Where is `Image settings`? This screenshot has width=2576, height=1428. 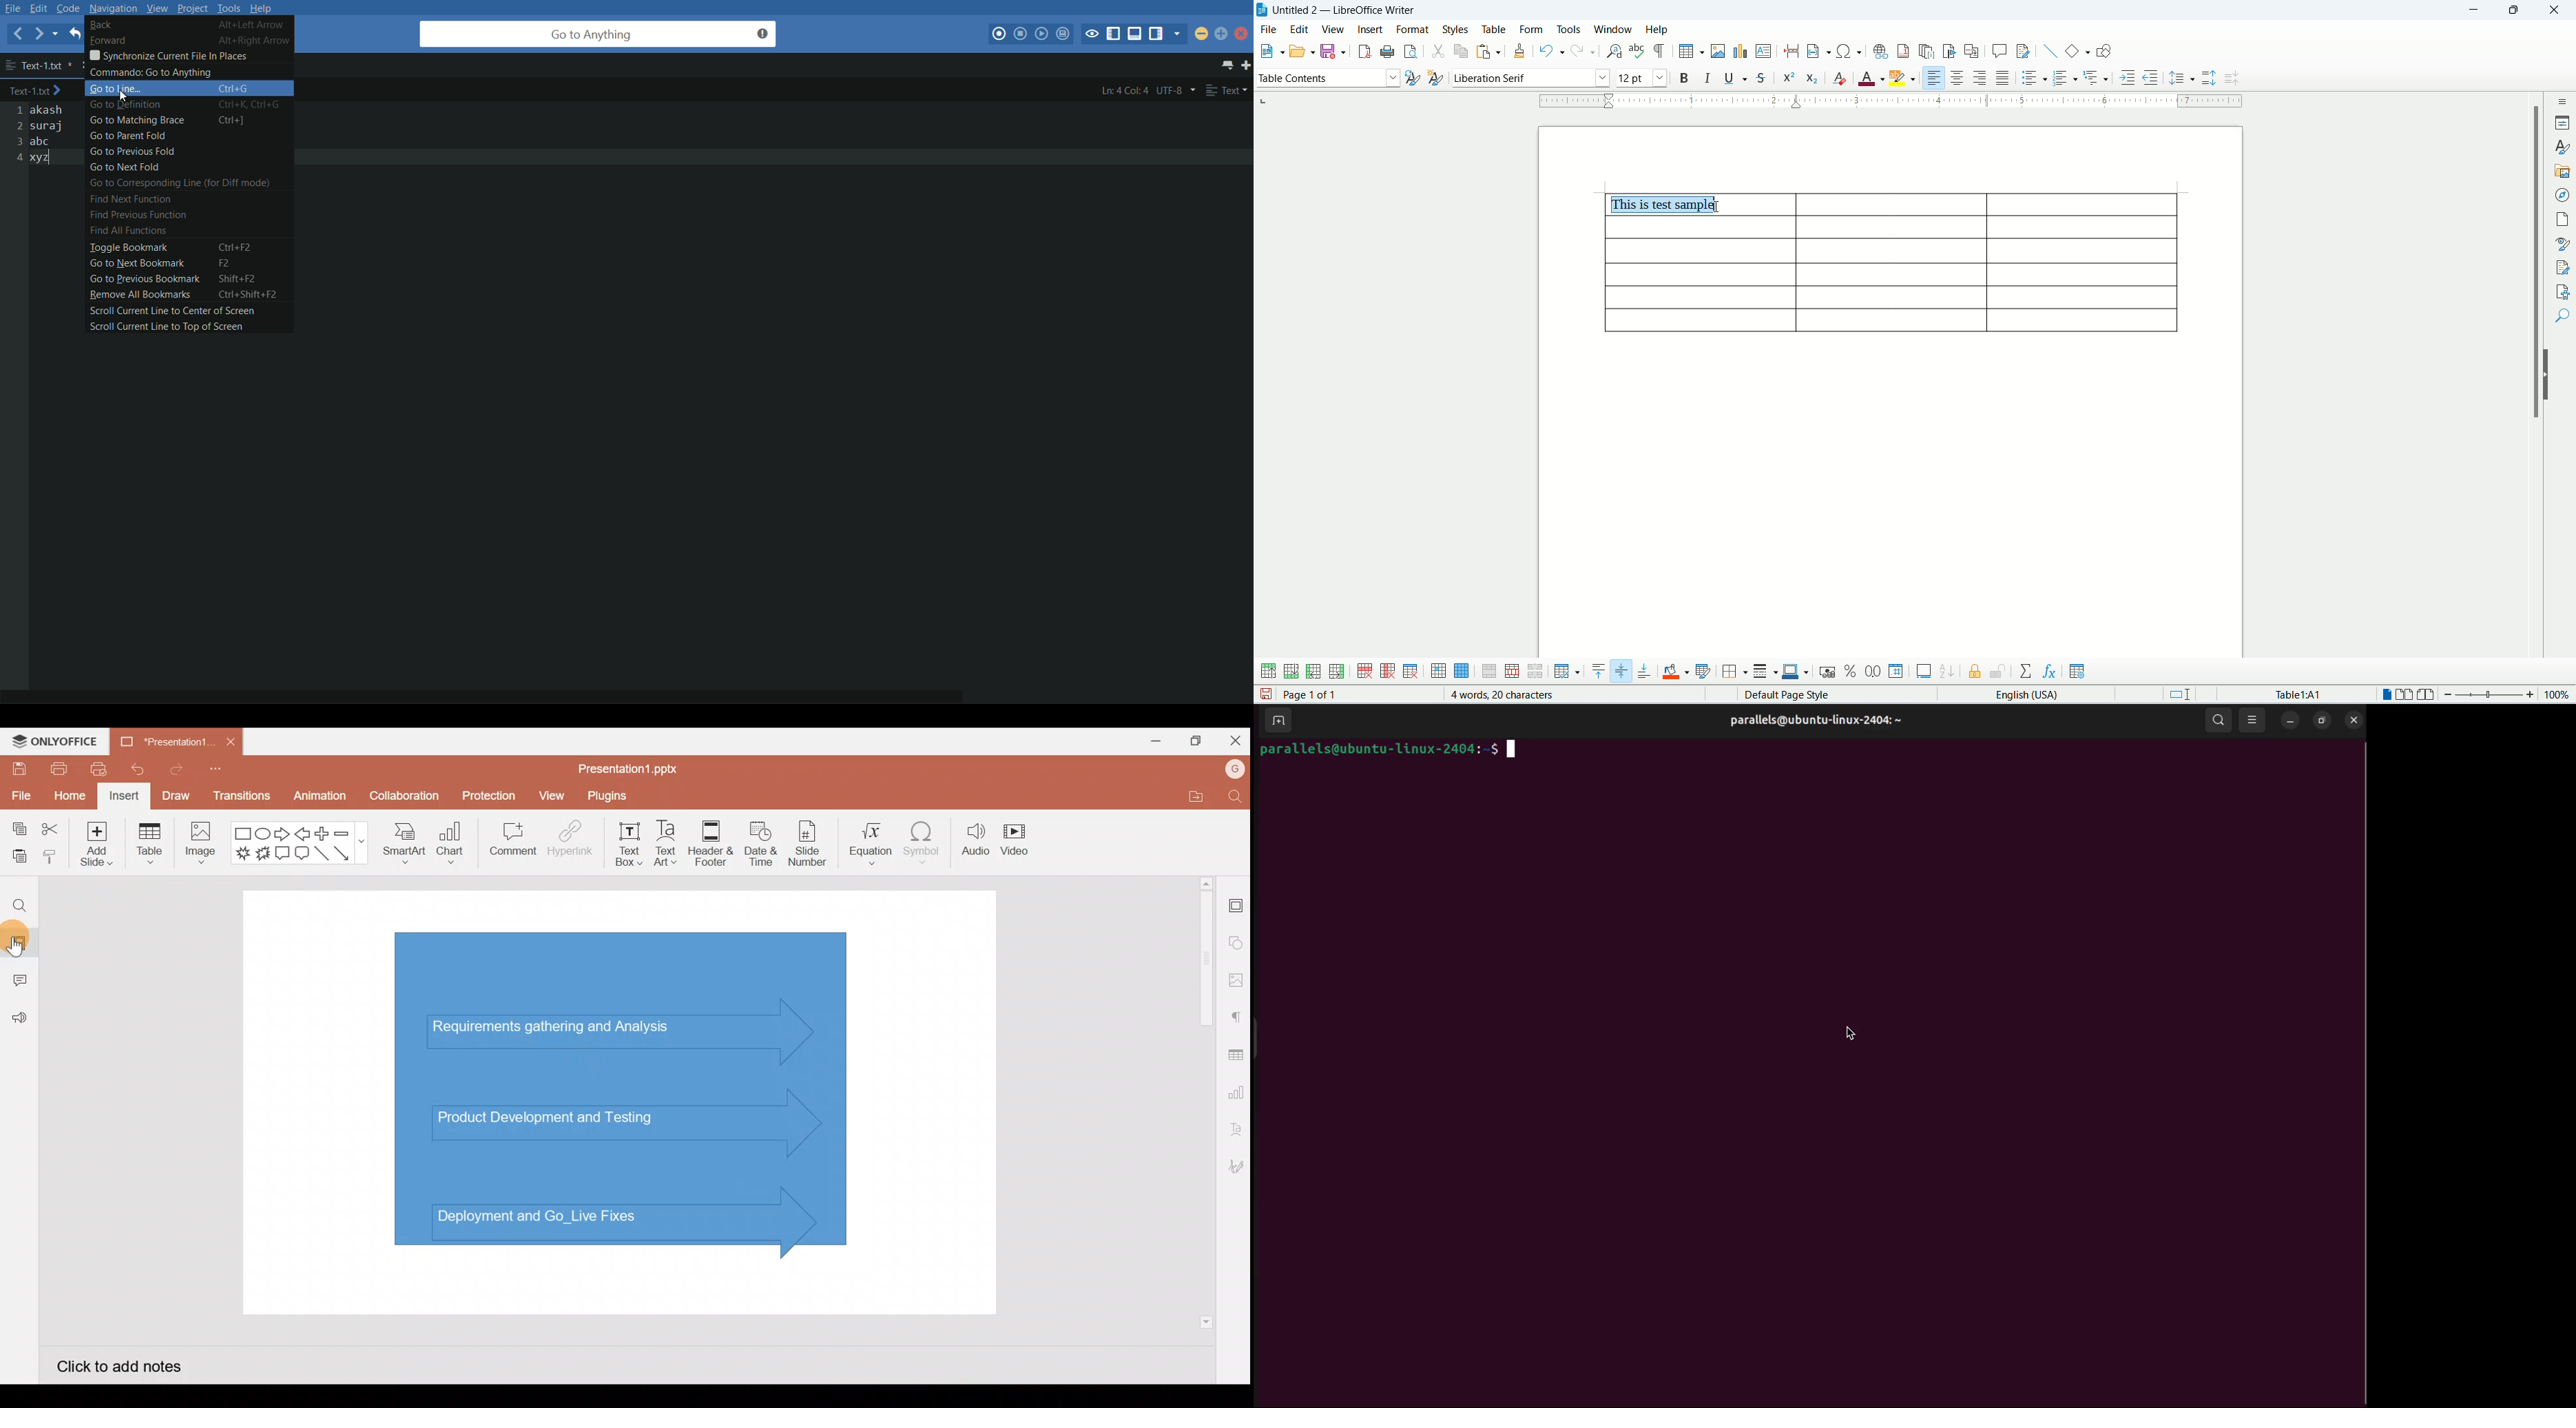 Image settings is located at coordinates (1235, 978).